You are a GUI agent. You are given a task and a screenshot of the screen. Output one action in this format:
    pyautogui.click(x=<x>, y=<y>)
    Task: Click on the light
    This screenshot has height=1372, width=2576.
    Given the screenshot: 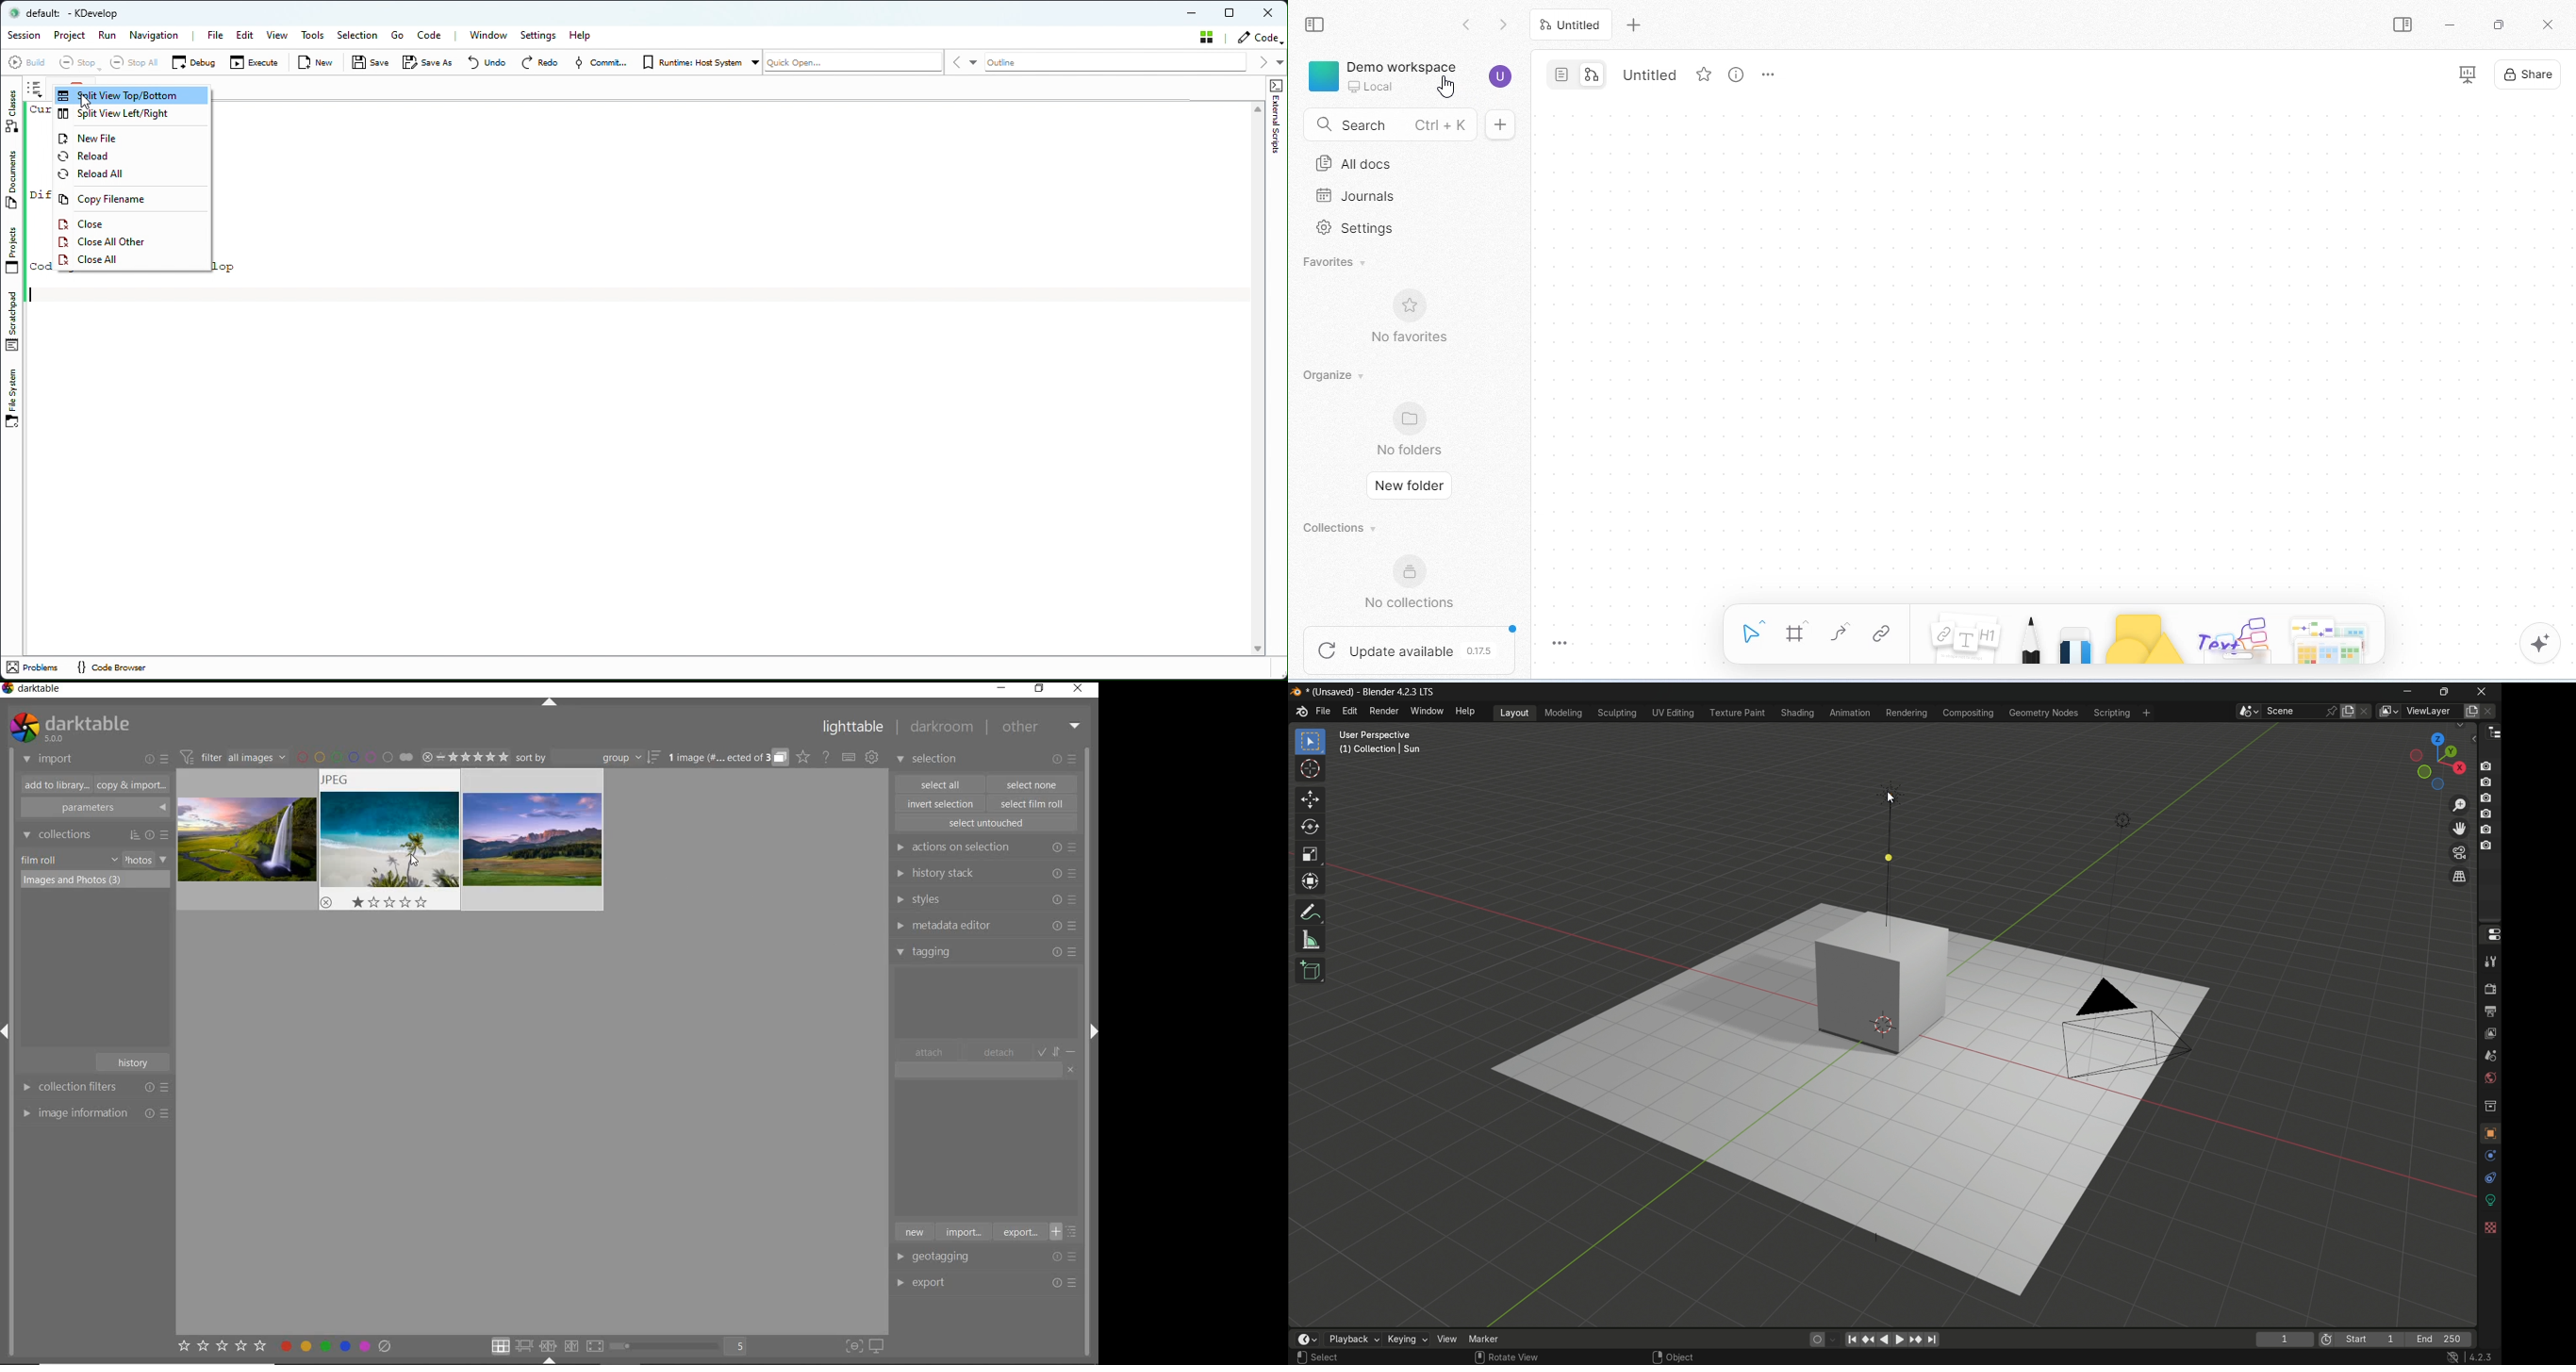 What is the action you would take?
    pyautogui.click(x=2121, y=819)
    